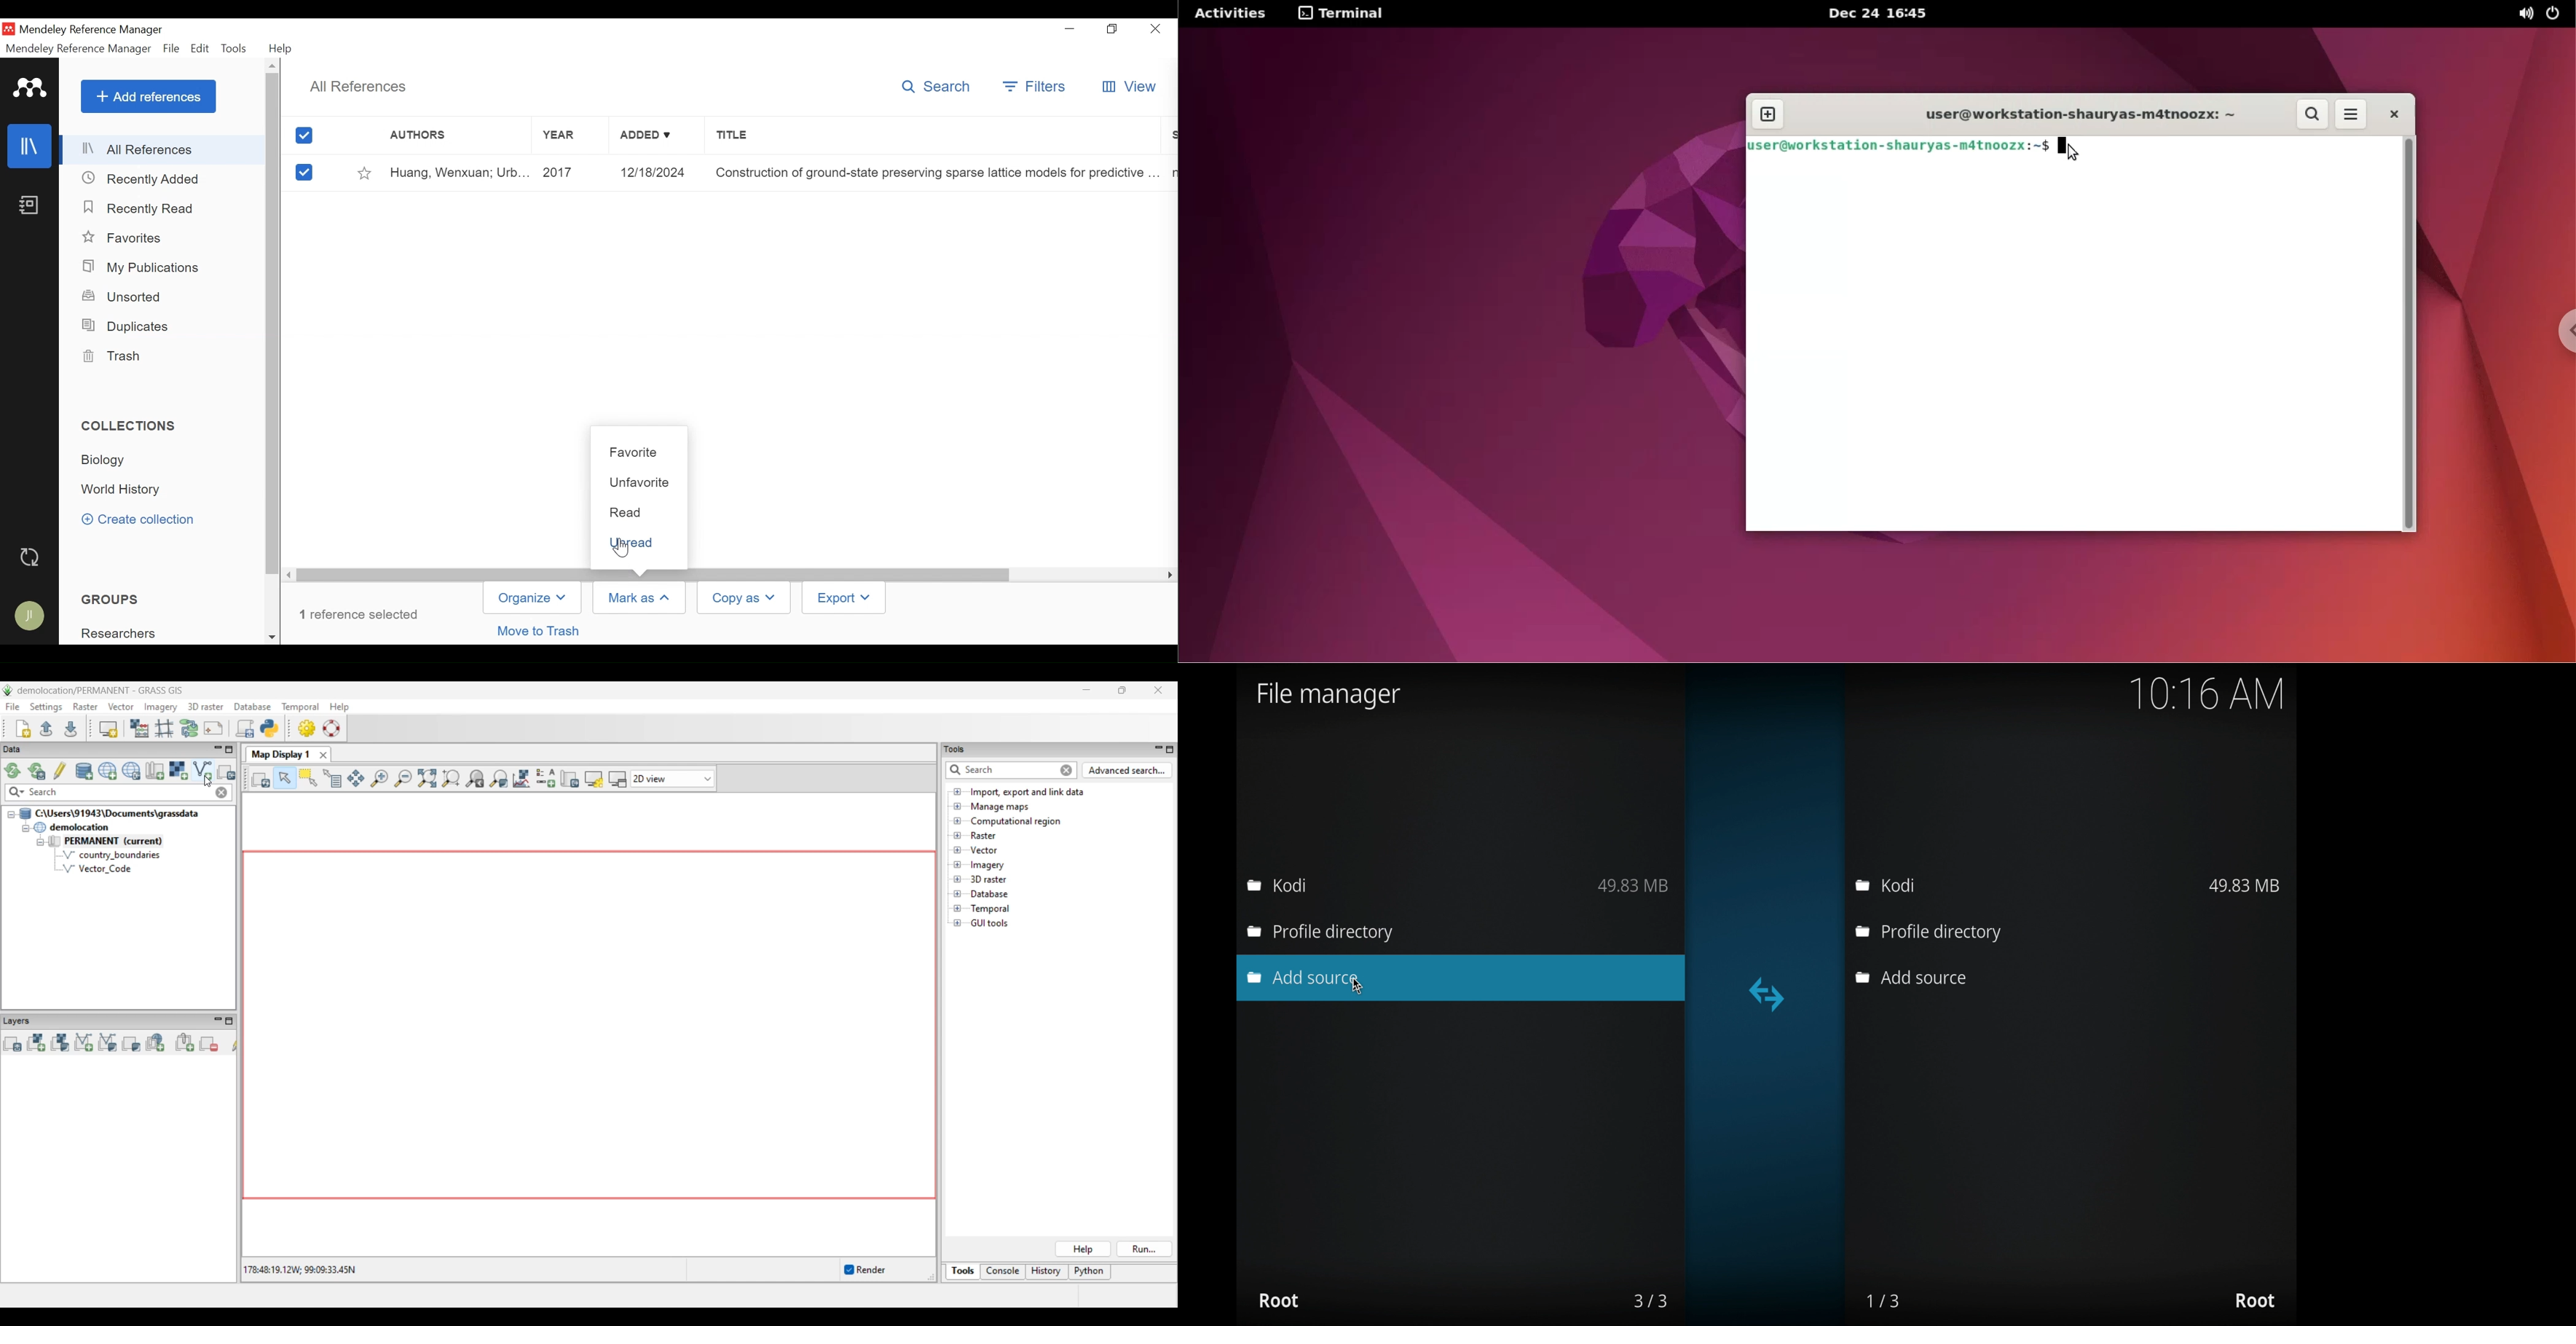  What do you see at coordinates (844, 598) in the screenshot?
I see `Export` at bounding box center [844, 598].